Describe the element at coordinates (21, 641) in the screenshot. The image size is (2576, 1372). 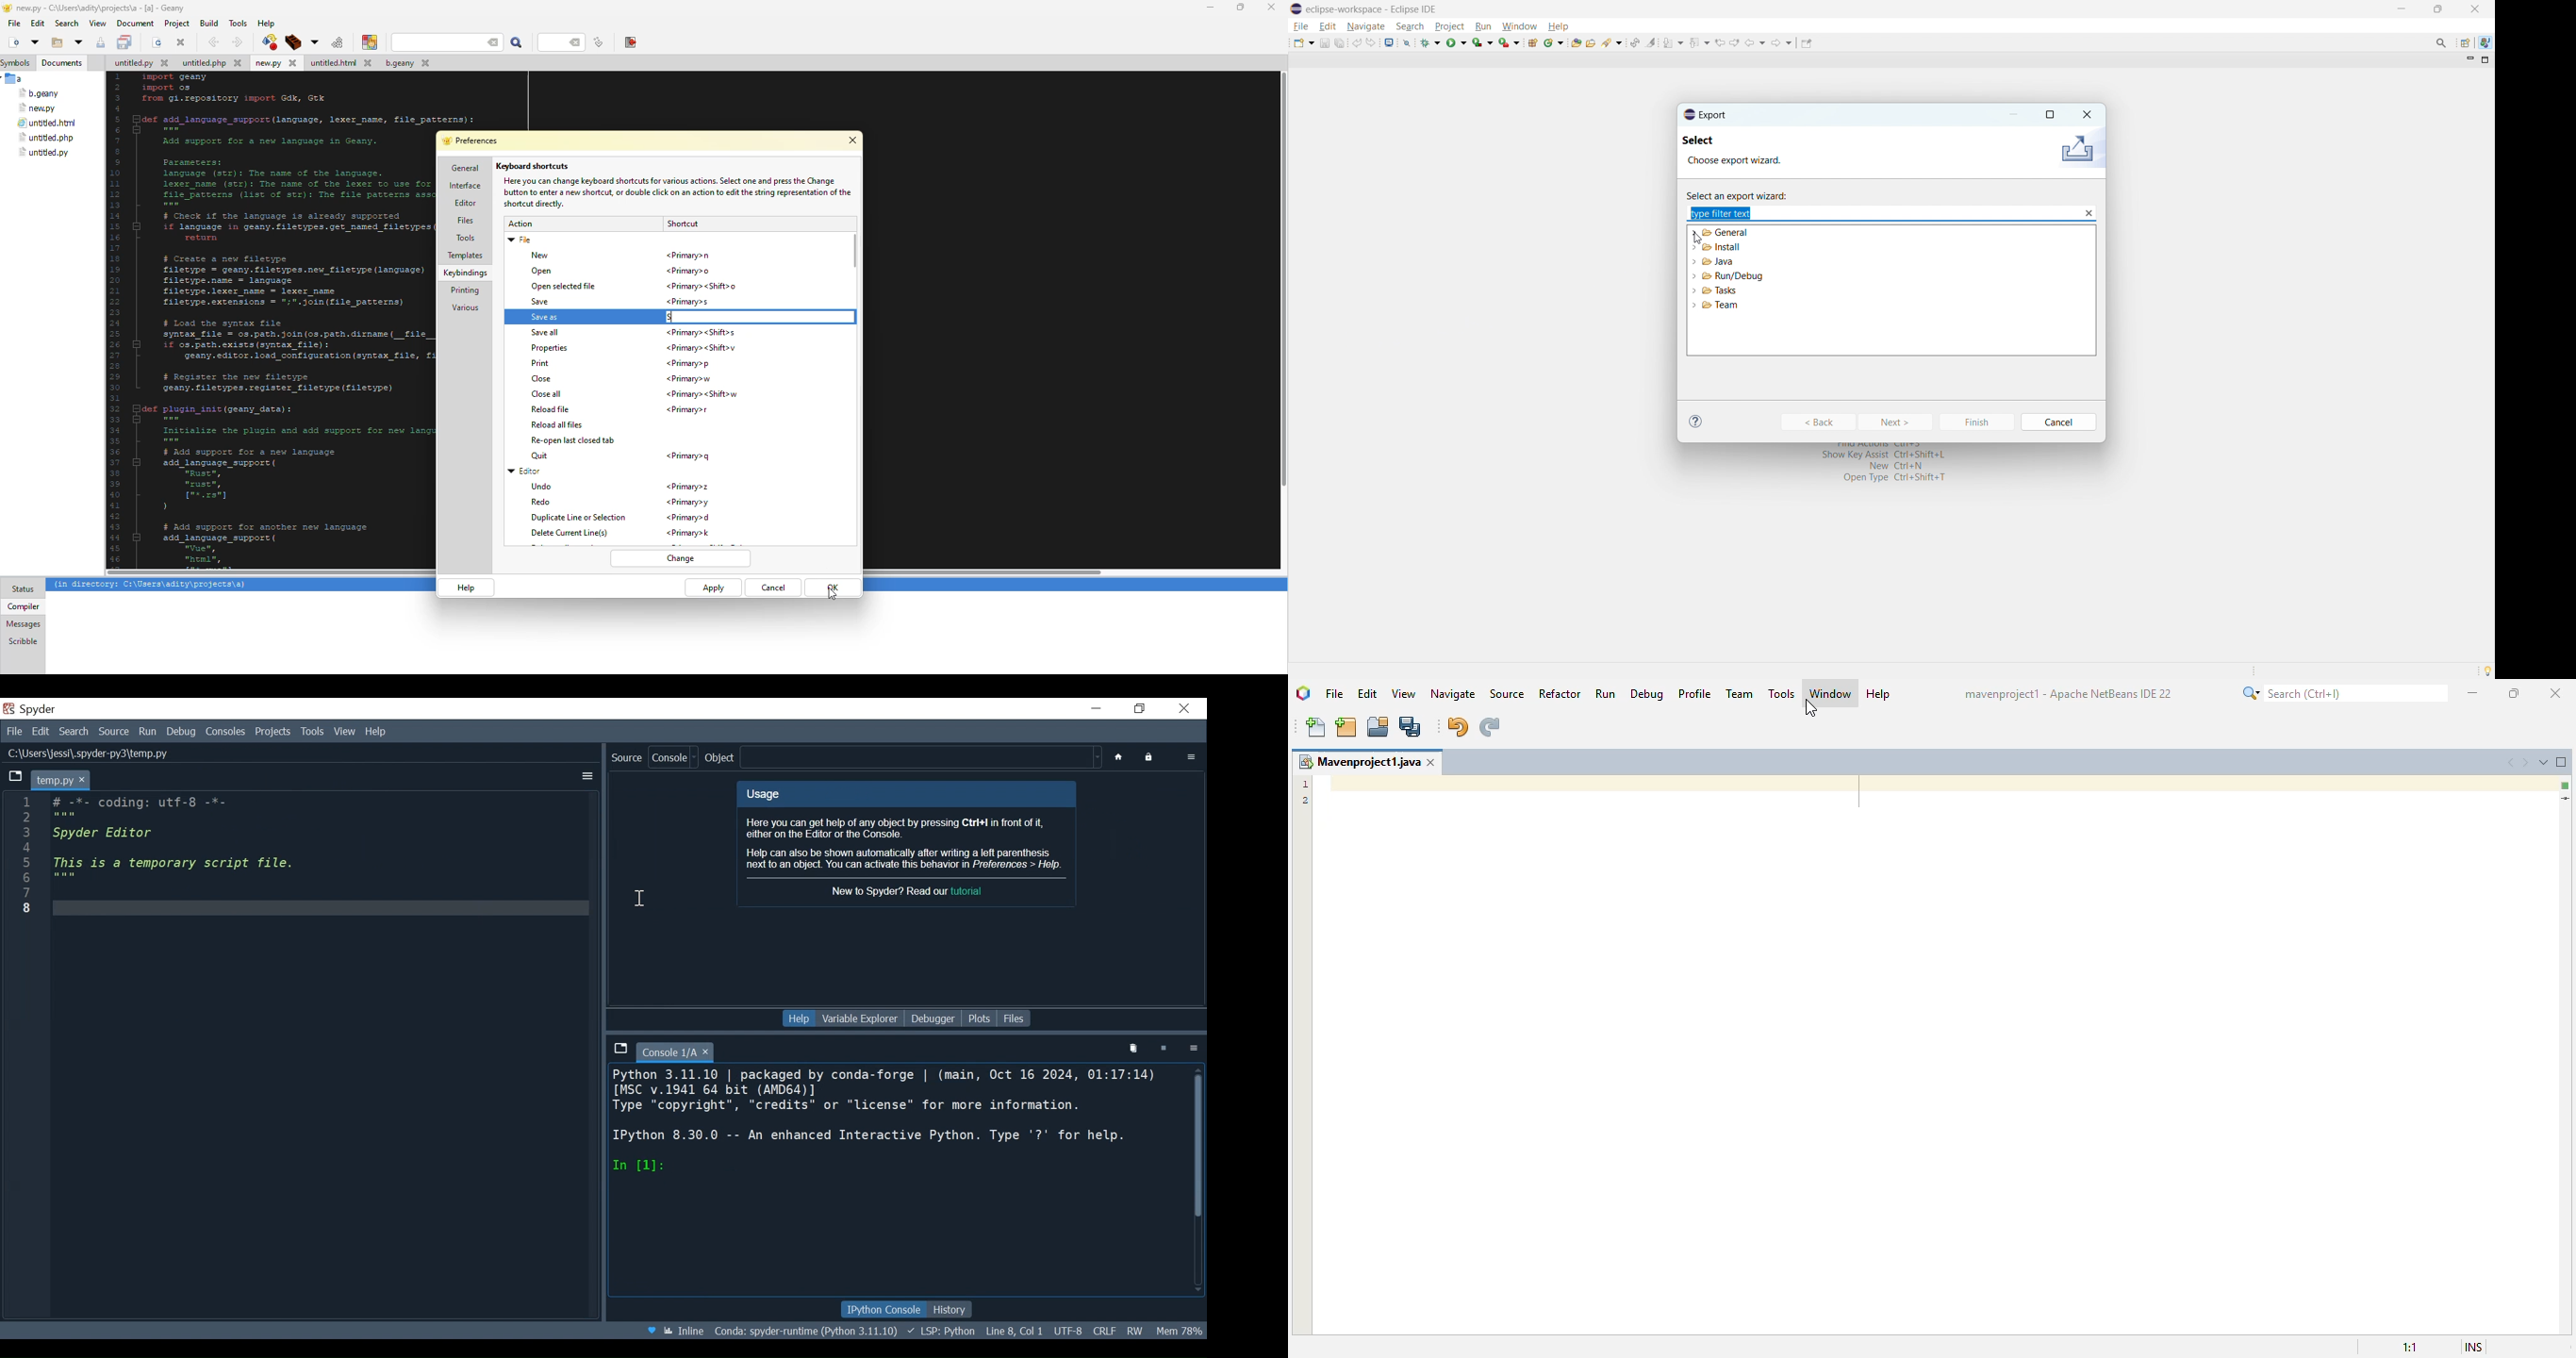
I see `scribble` at that location.